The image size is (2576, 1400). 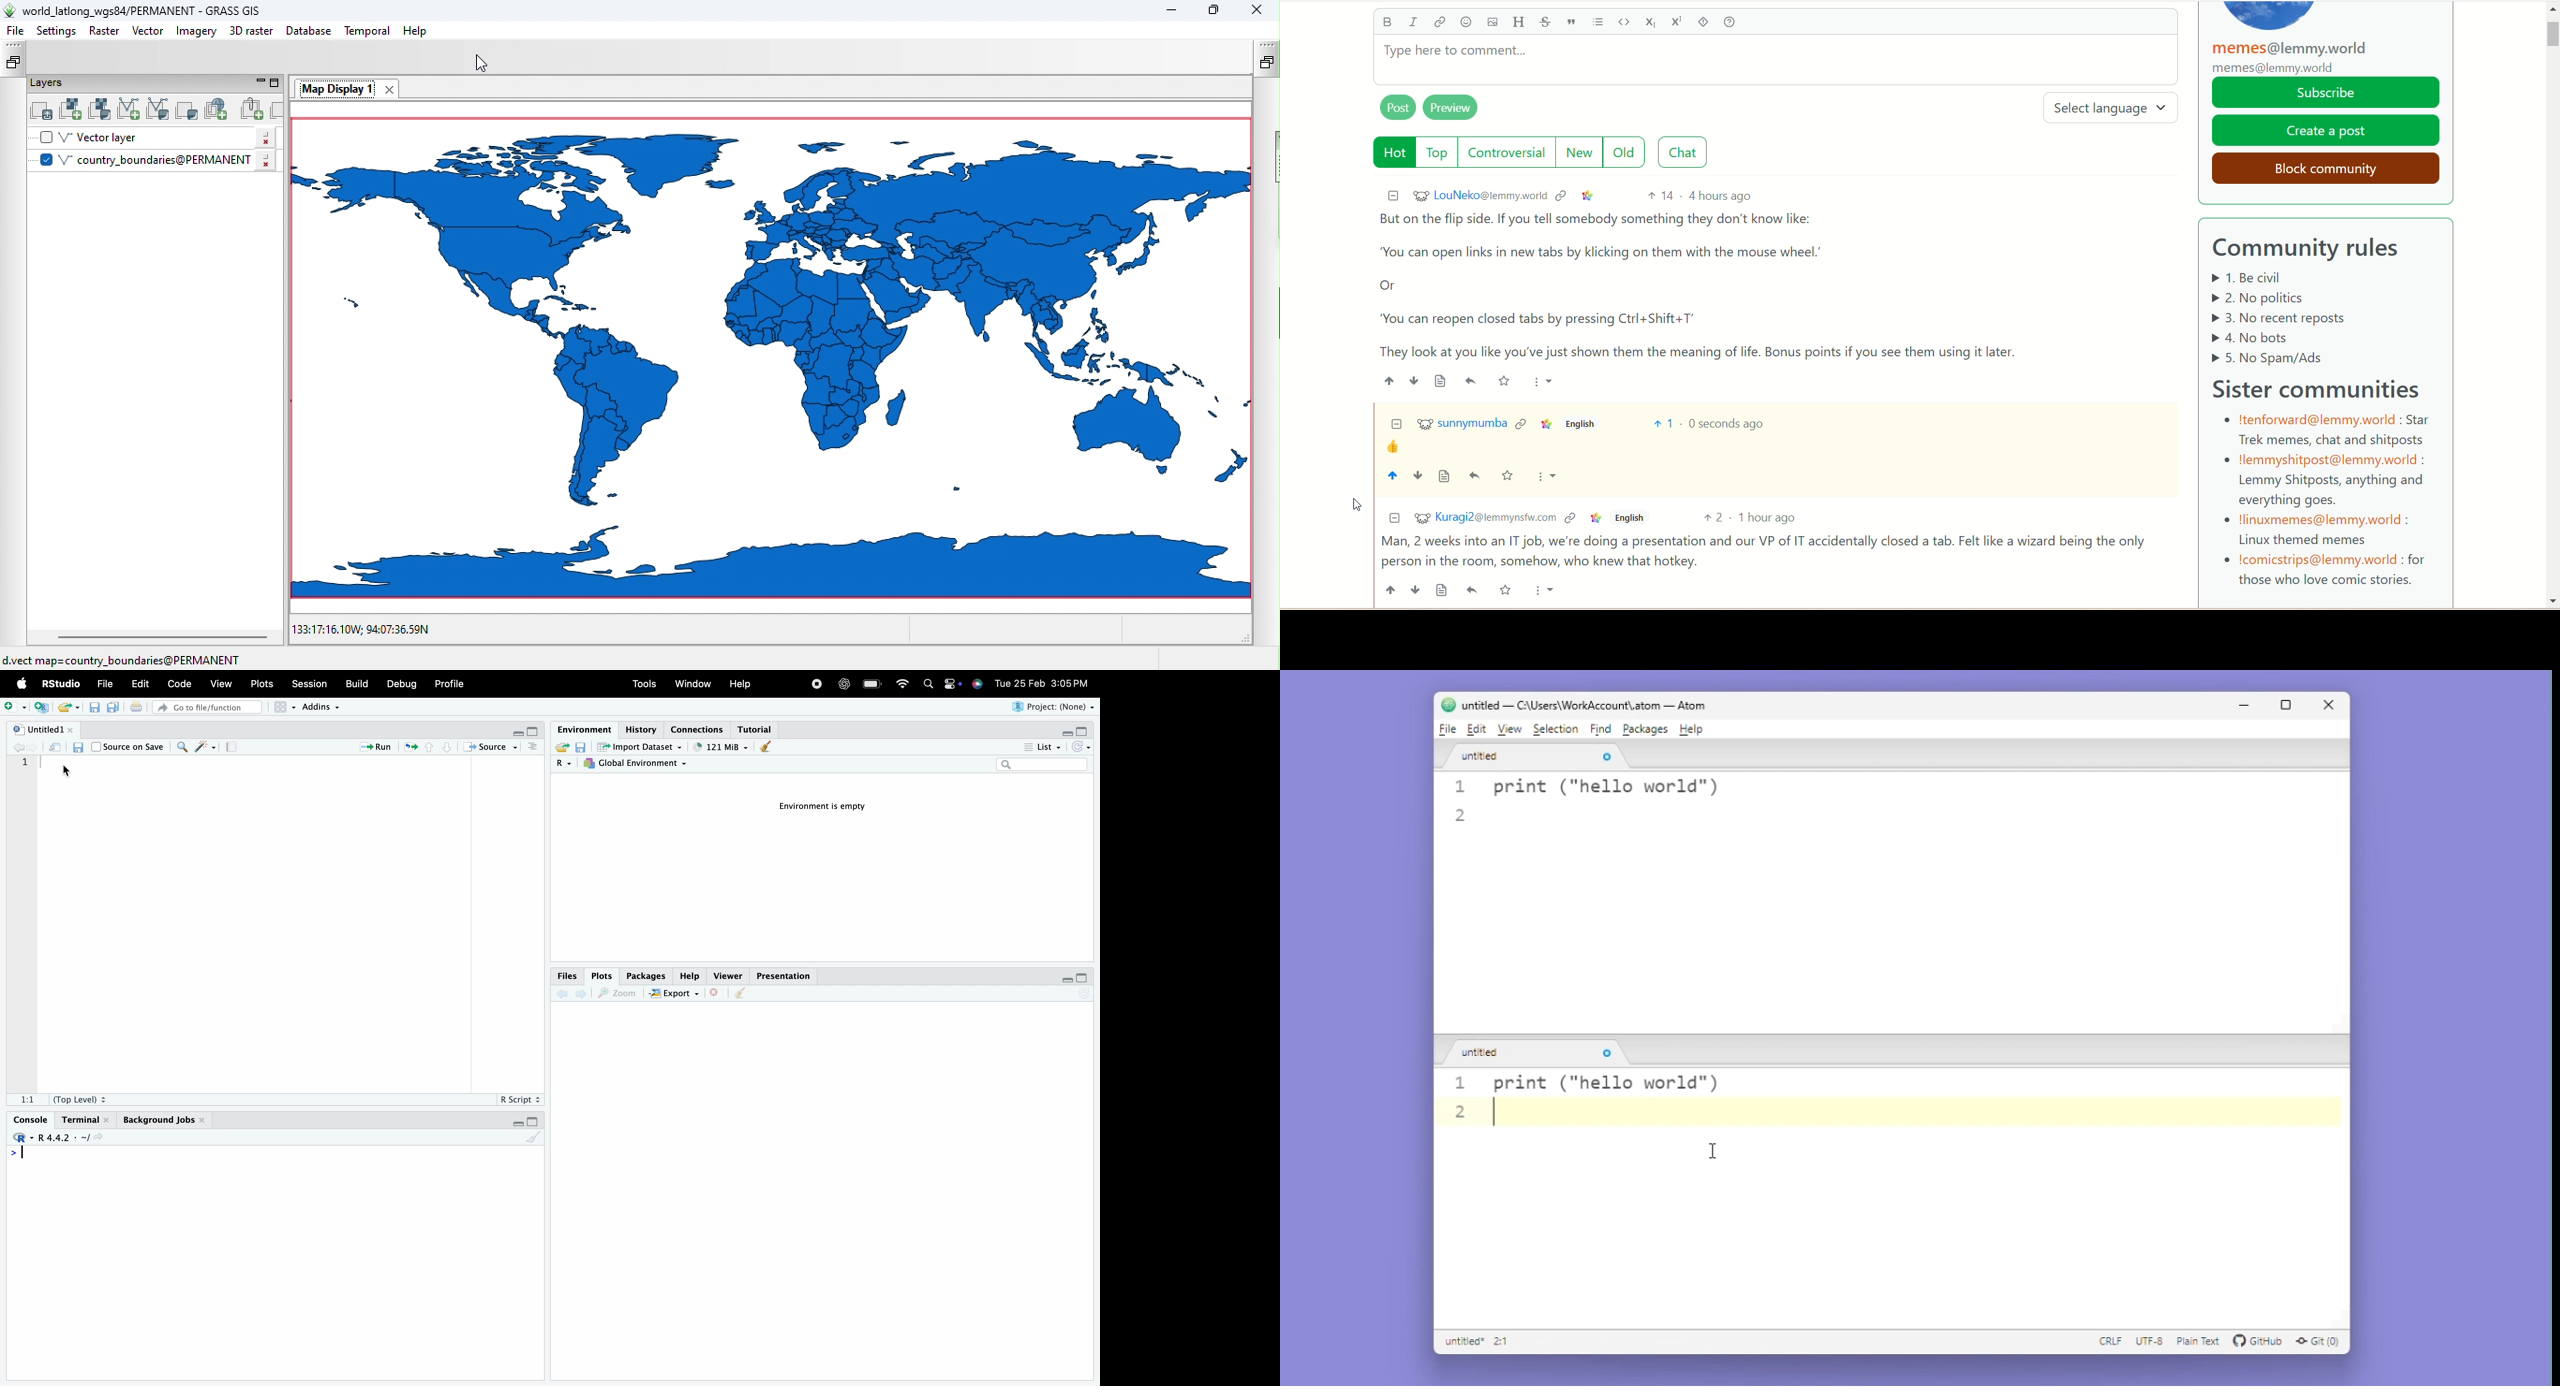 I want to click on Minimize, so click(x=1069, y=979).